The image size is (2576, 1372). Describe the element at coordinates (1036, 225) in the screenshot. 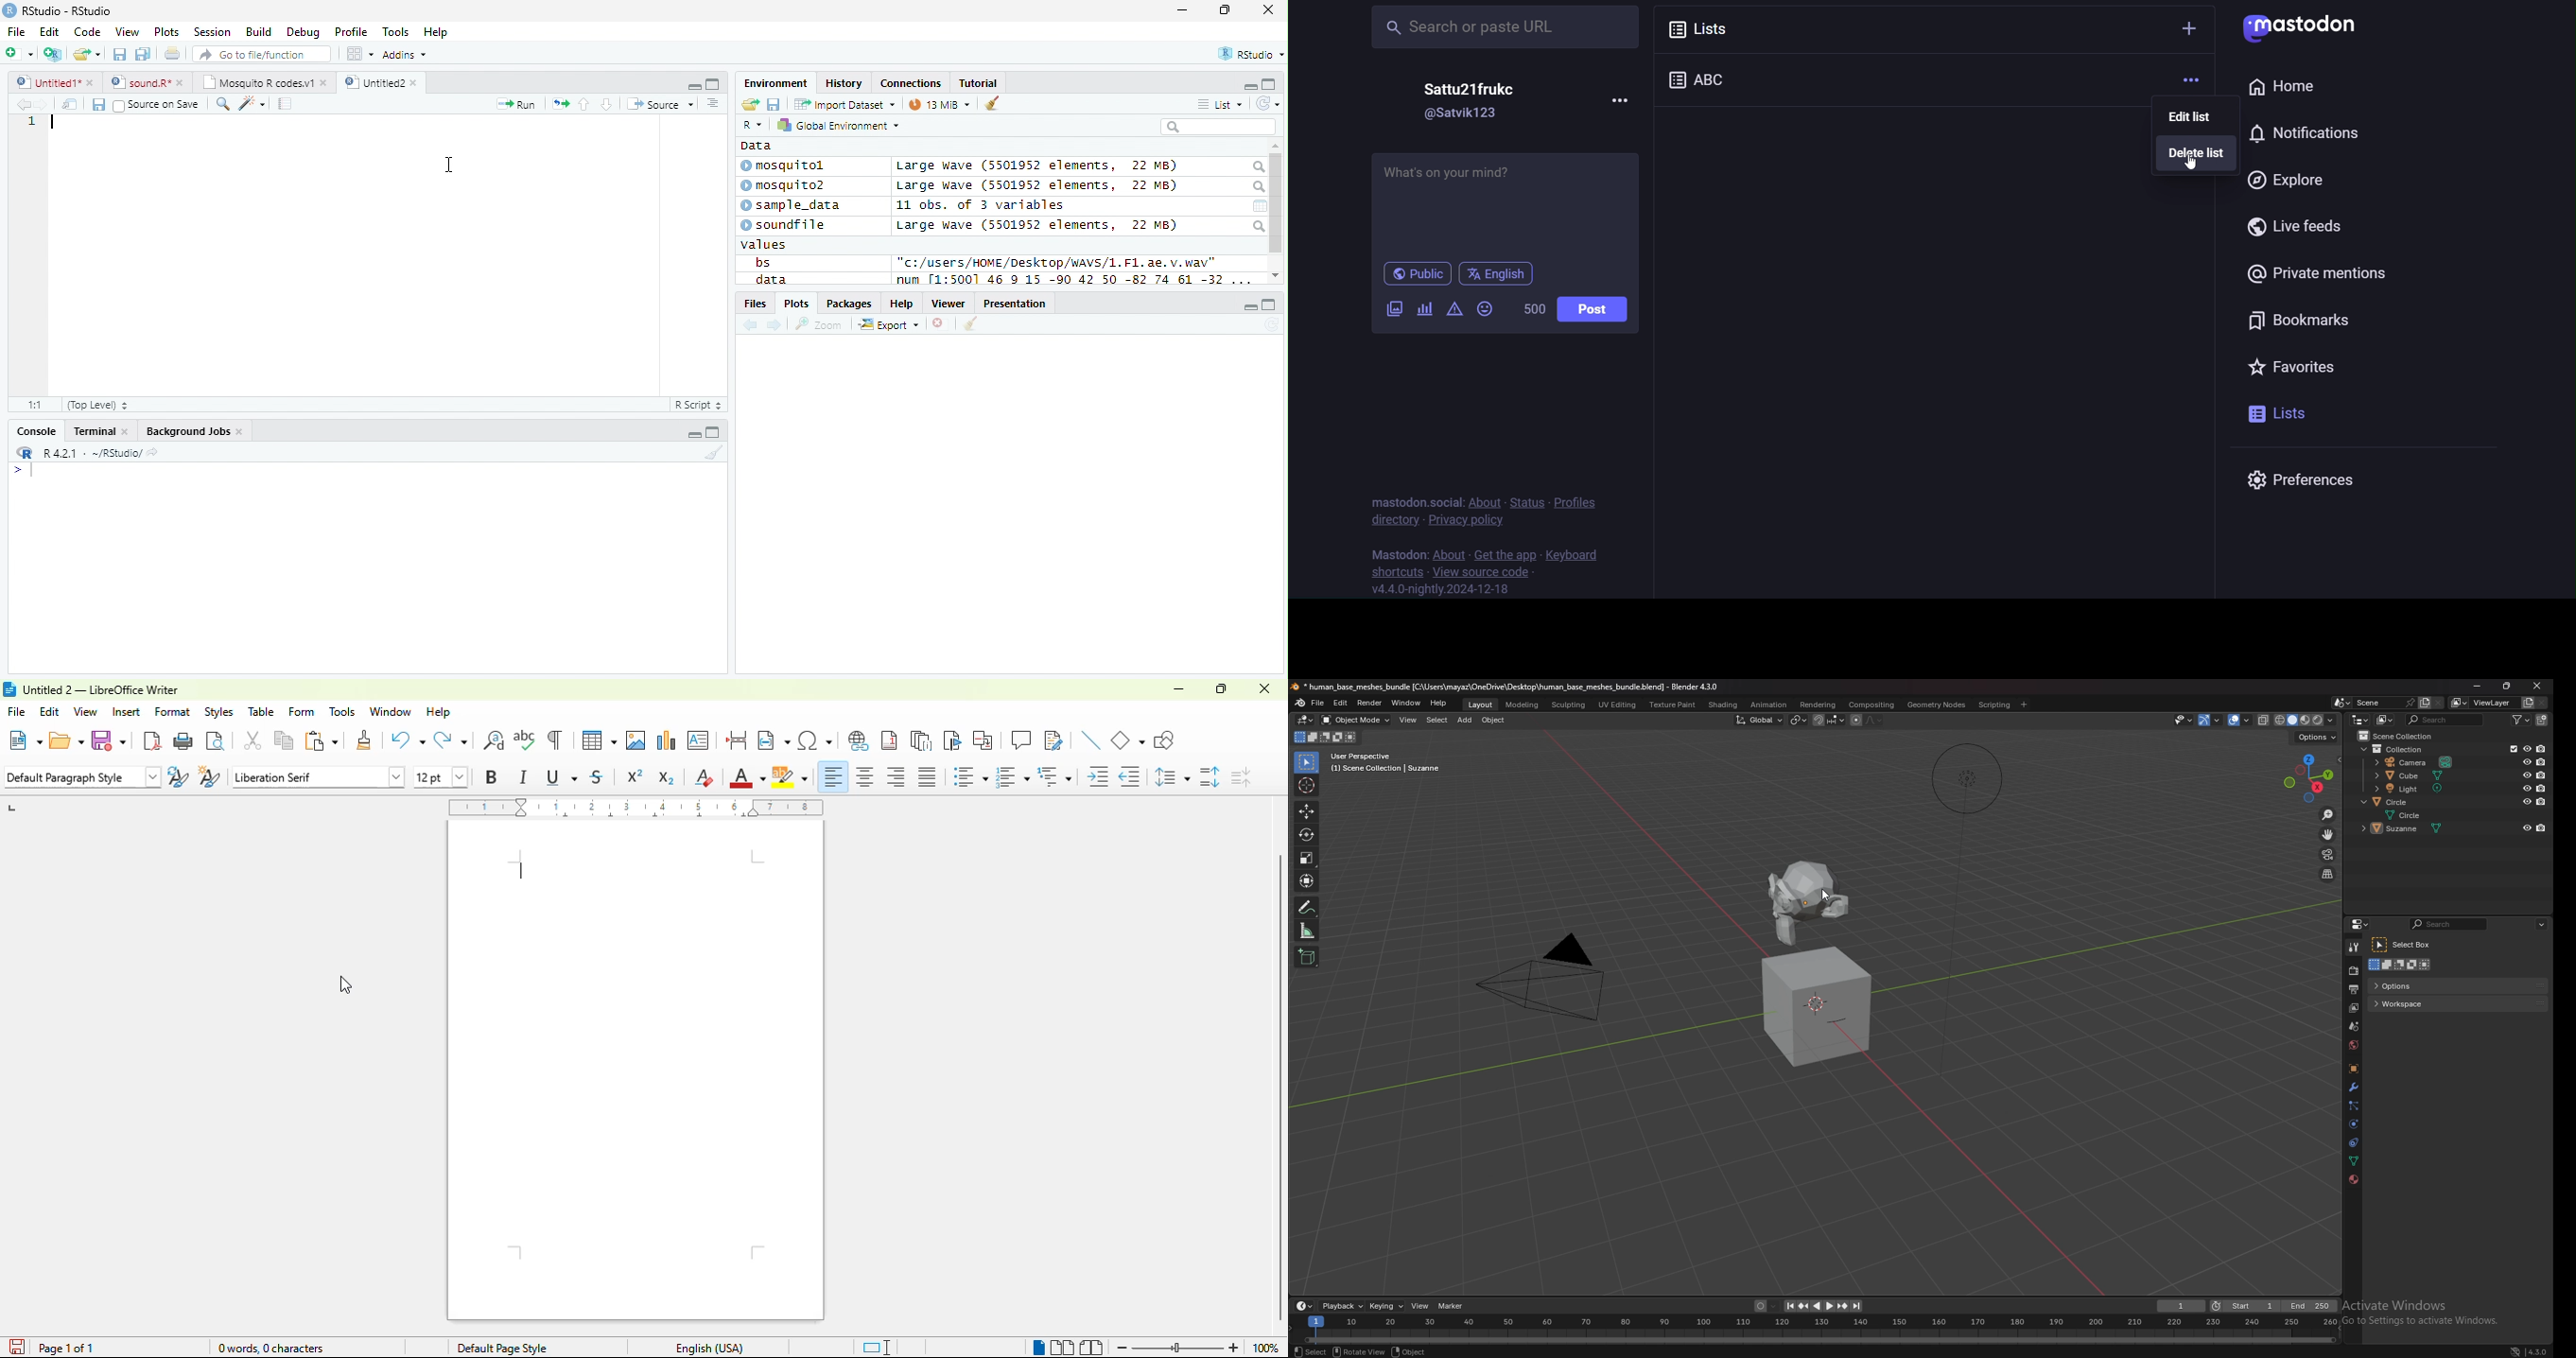

I see `Large wave (5501952 elements, 22 MB)` at that location.